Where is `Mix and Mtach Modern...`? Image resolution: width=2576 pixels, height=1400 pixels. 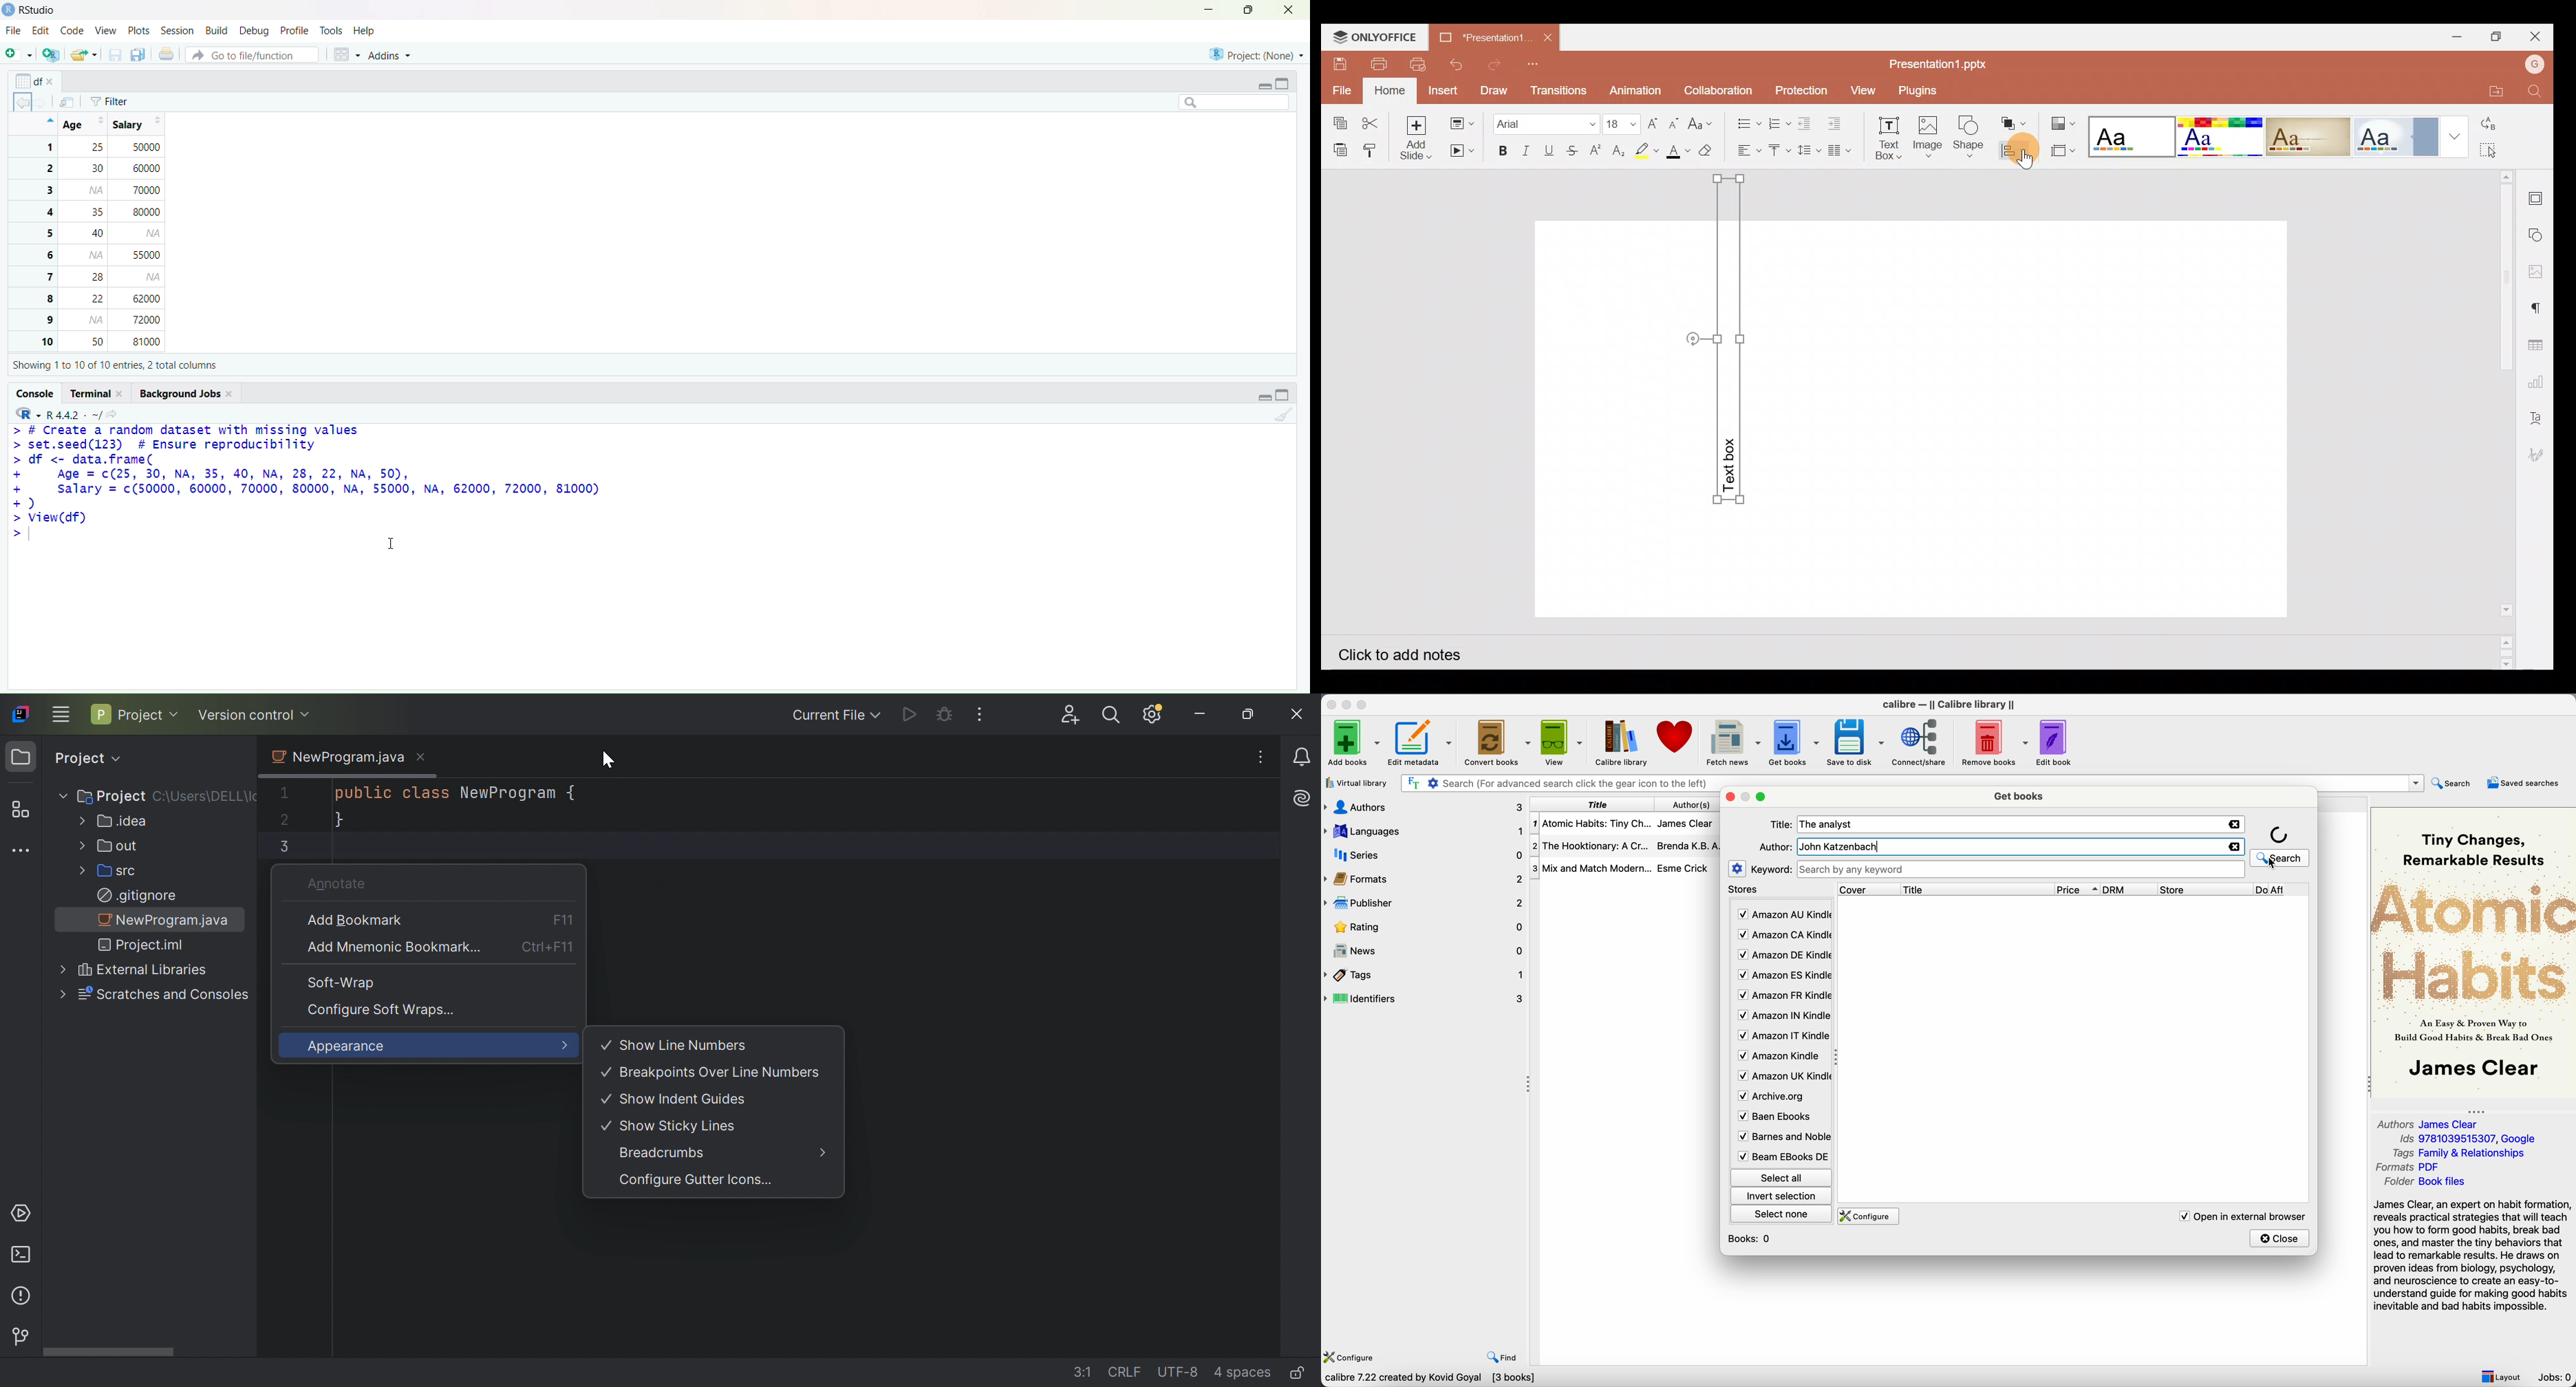
Mix and Mtach Modern... is located at coordinates (1590, 868).